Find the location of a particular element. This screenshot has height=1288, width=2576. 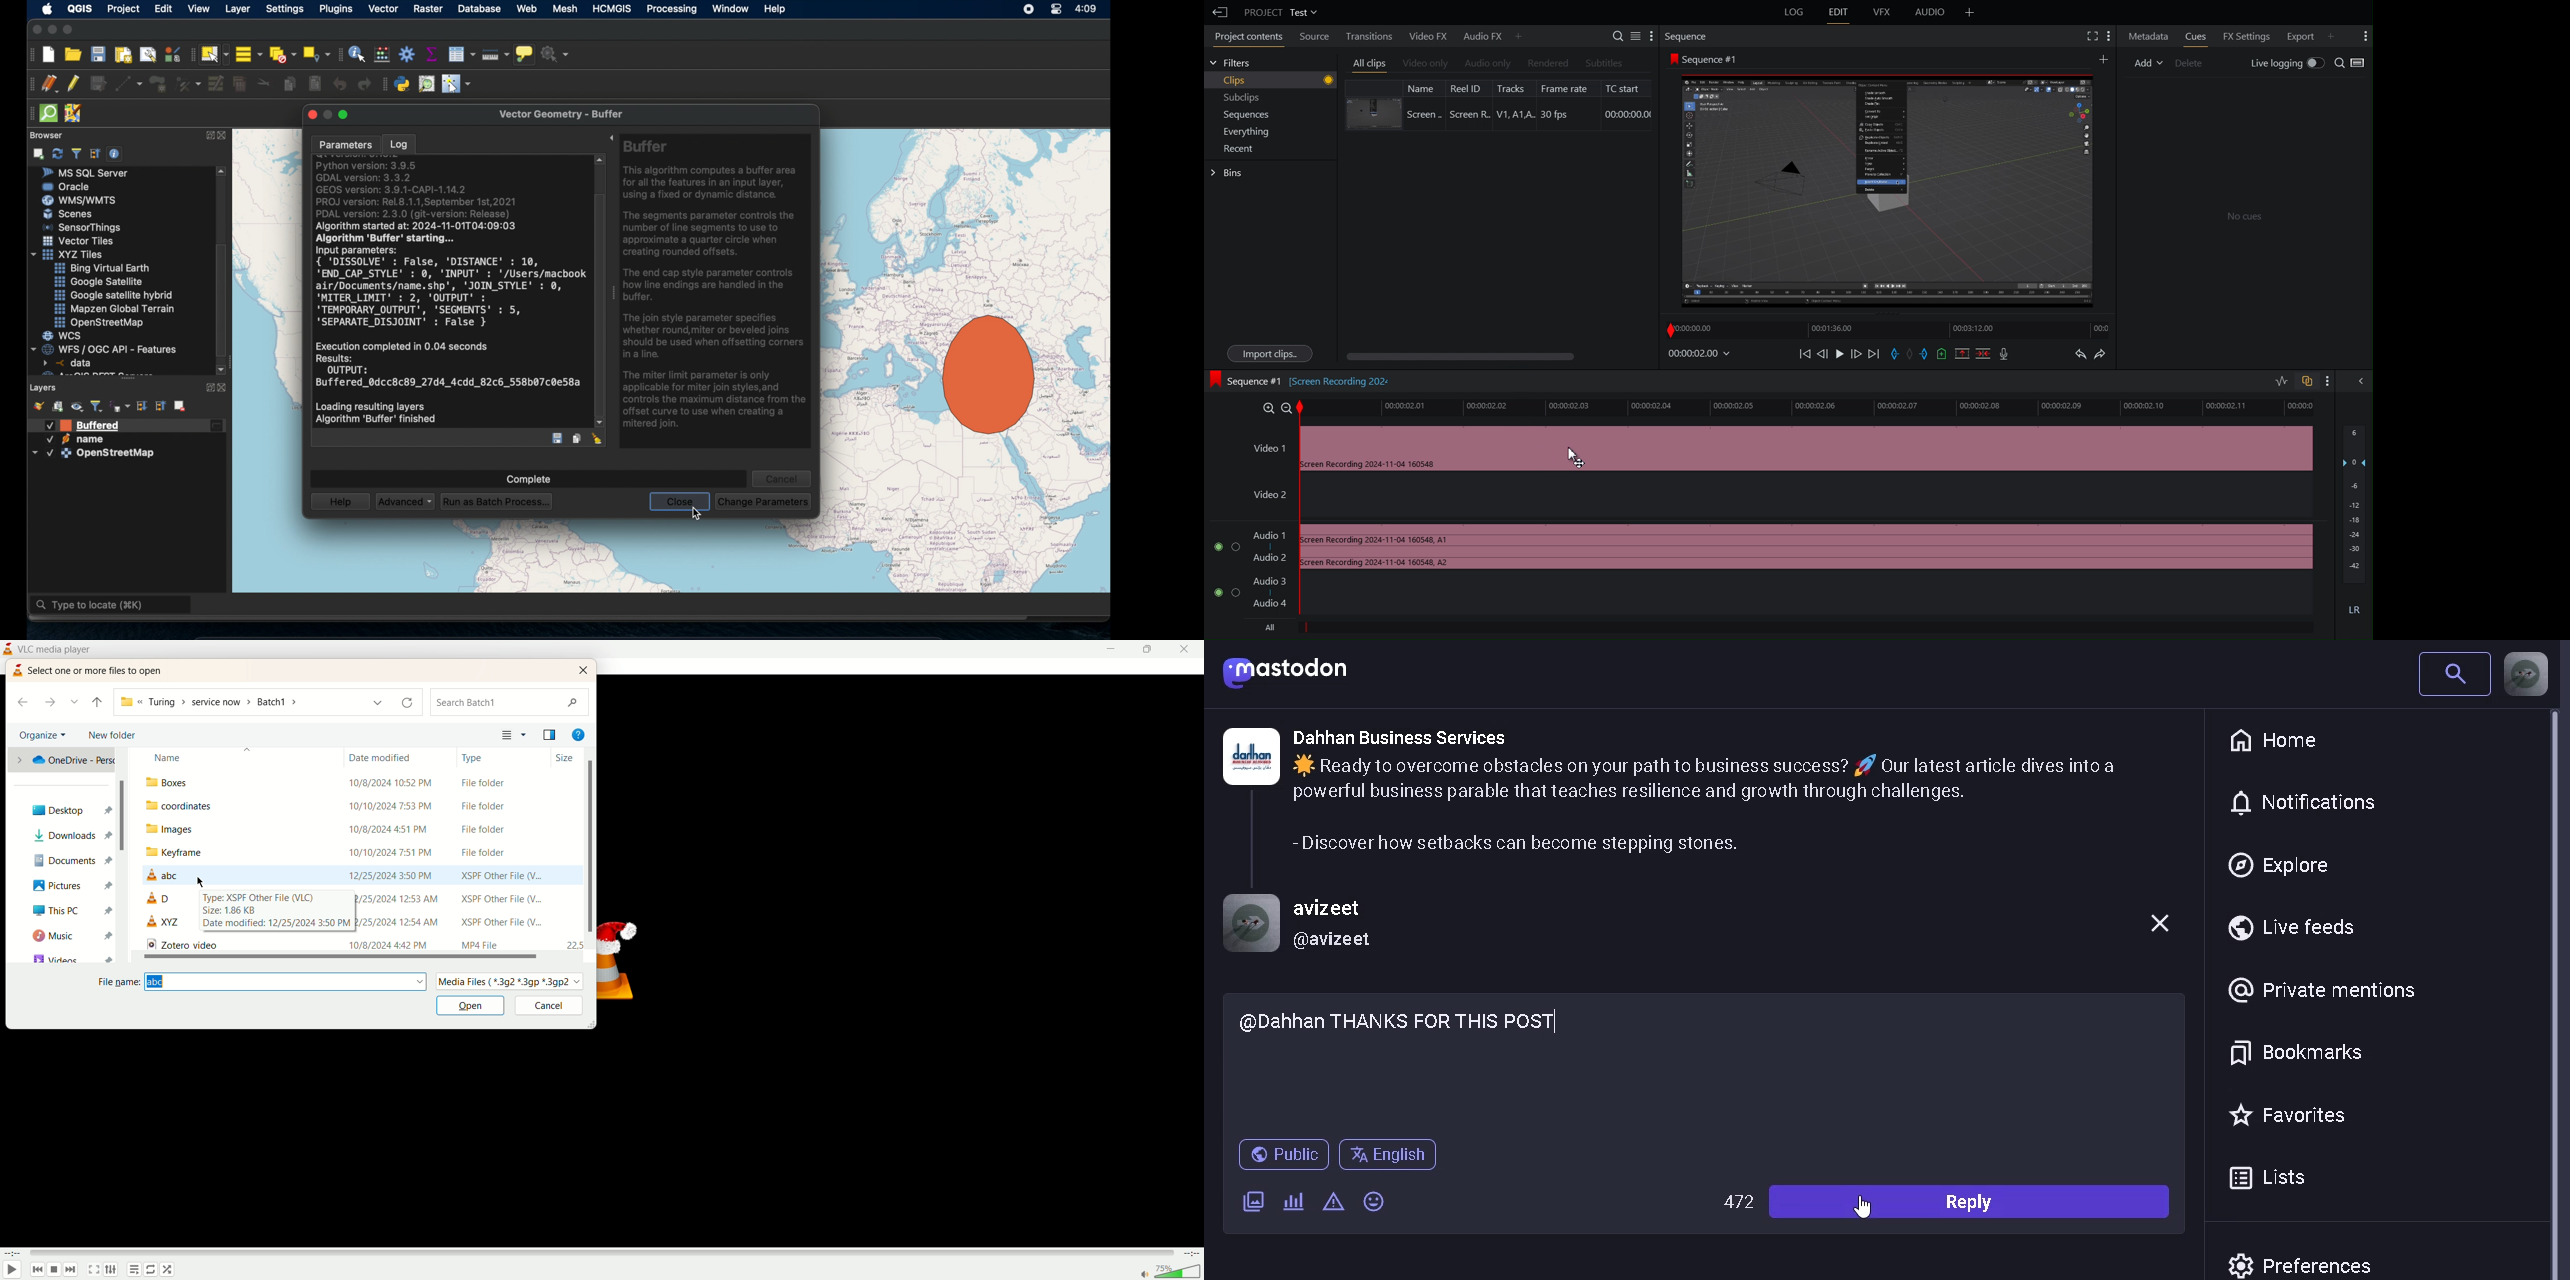

type is located at coordinates (474, 757).